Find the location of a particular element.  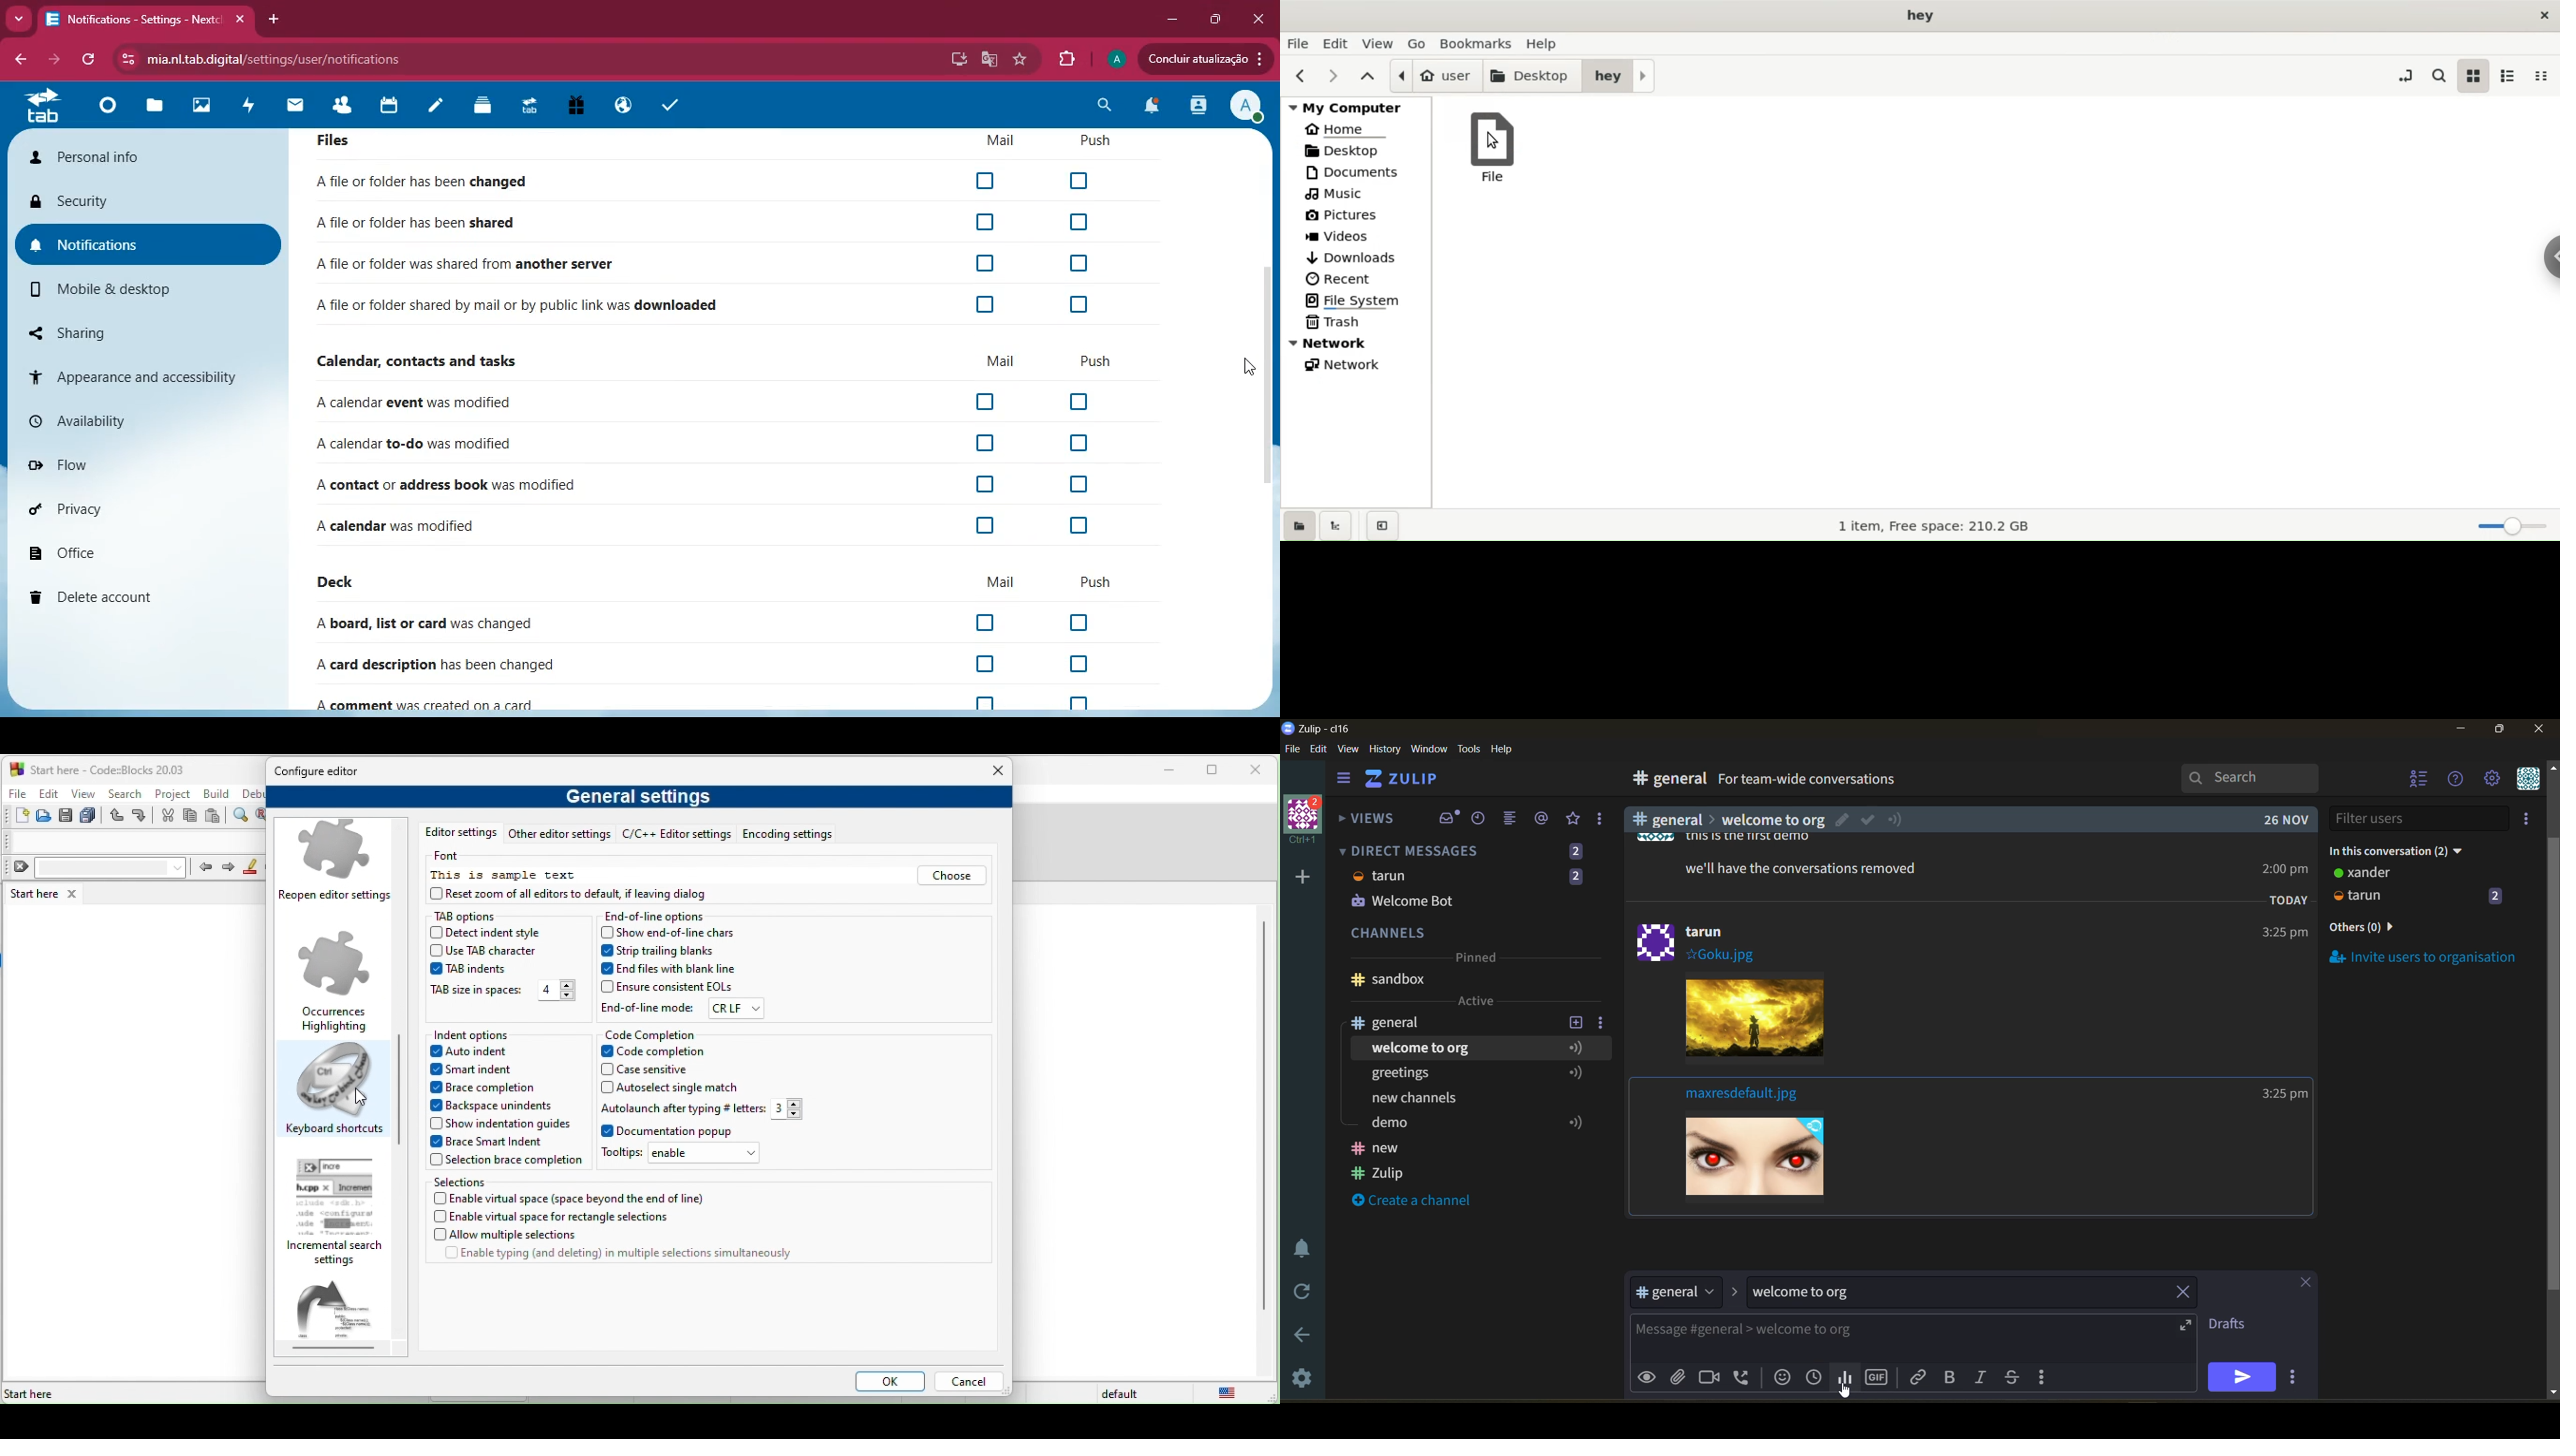

upload files is located at coordinates (1682, 1375).